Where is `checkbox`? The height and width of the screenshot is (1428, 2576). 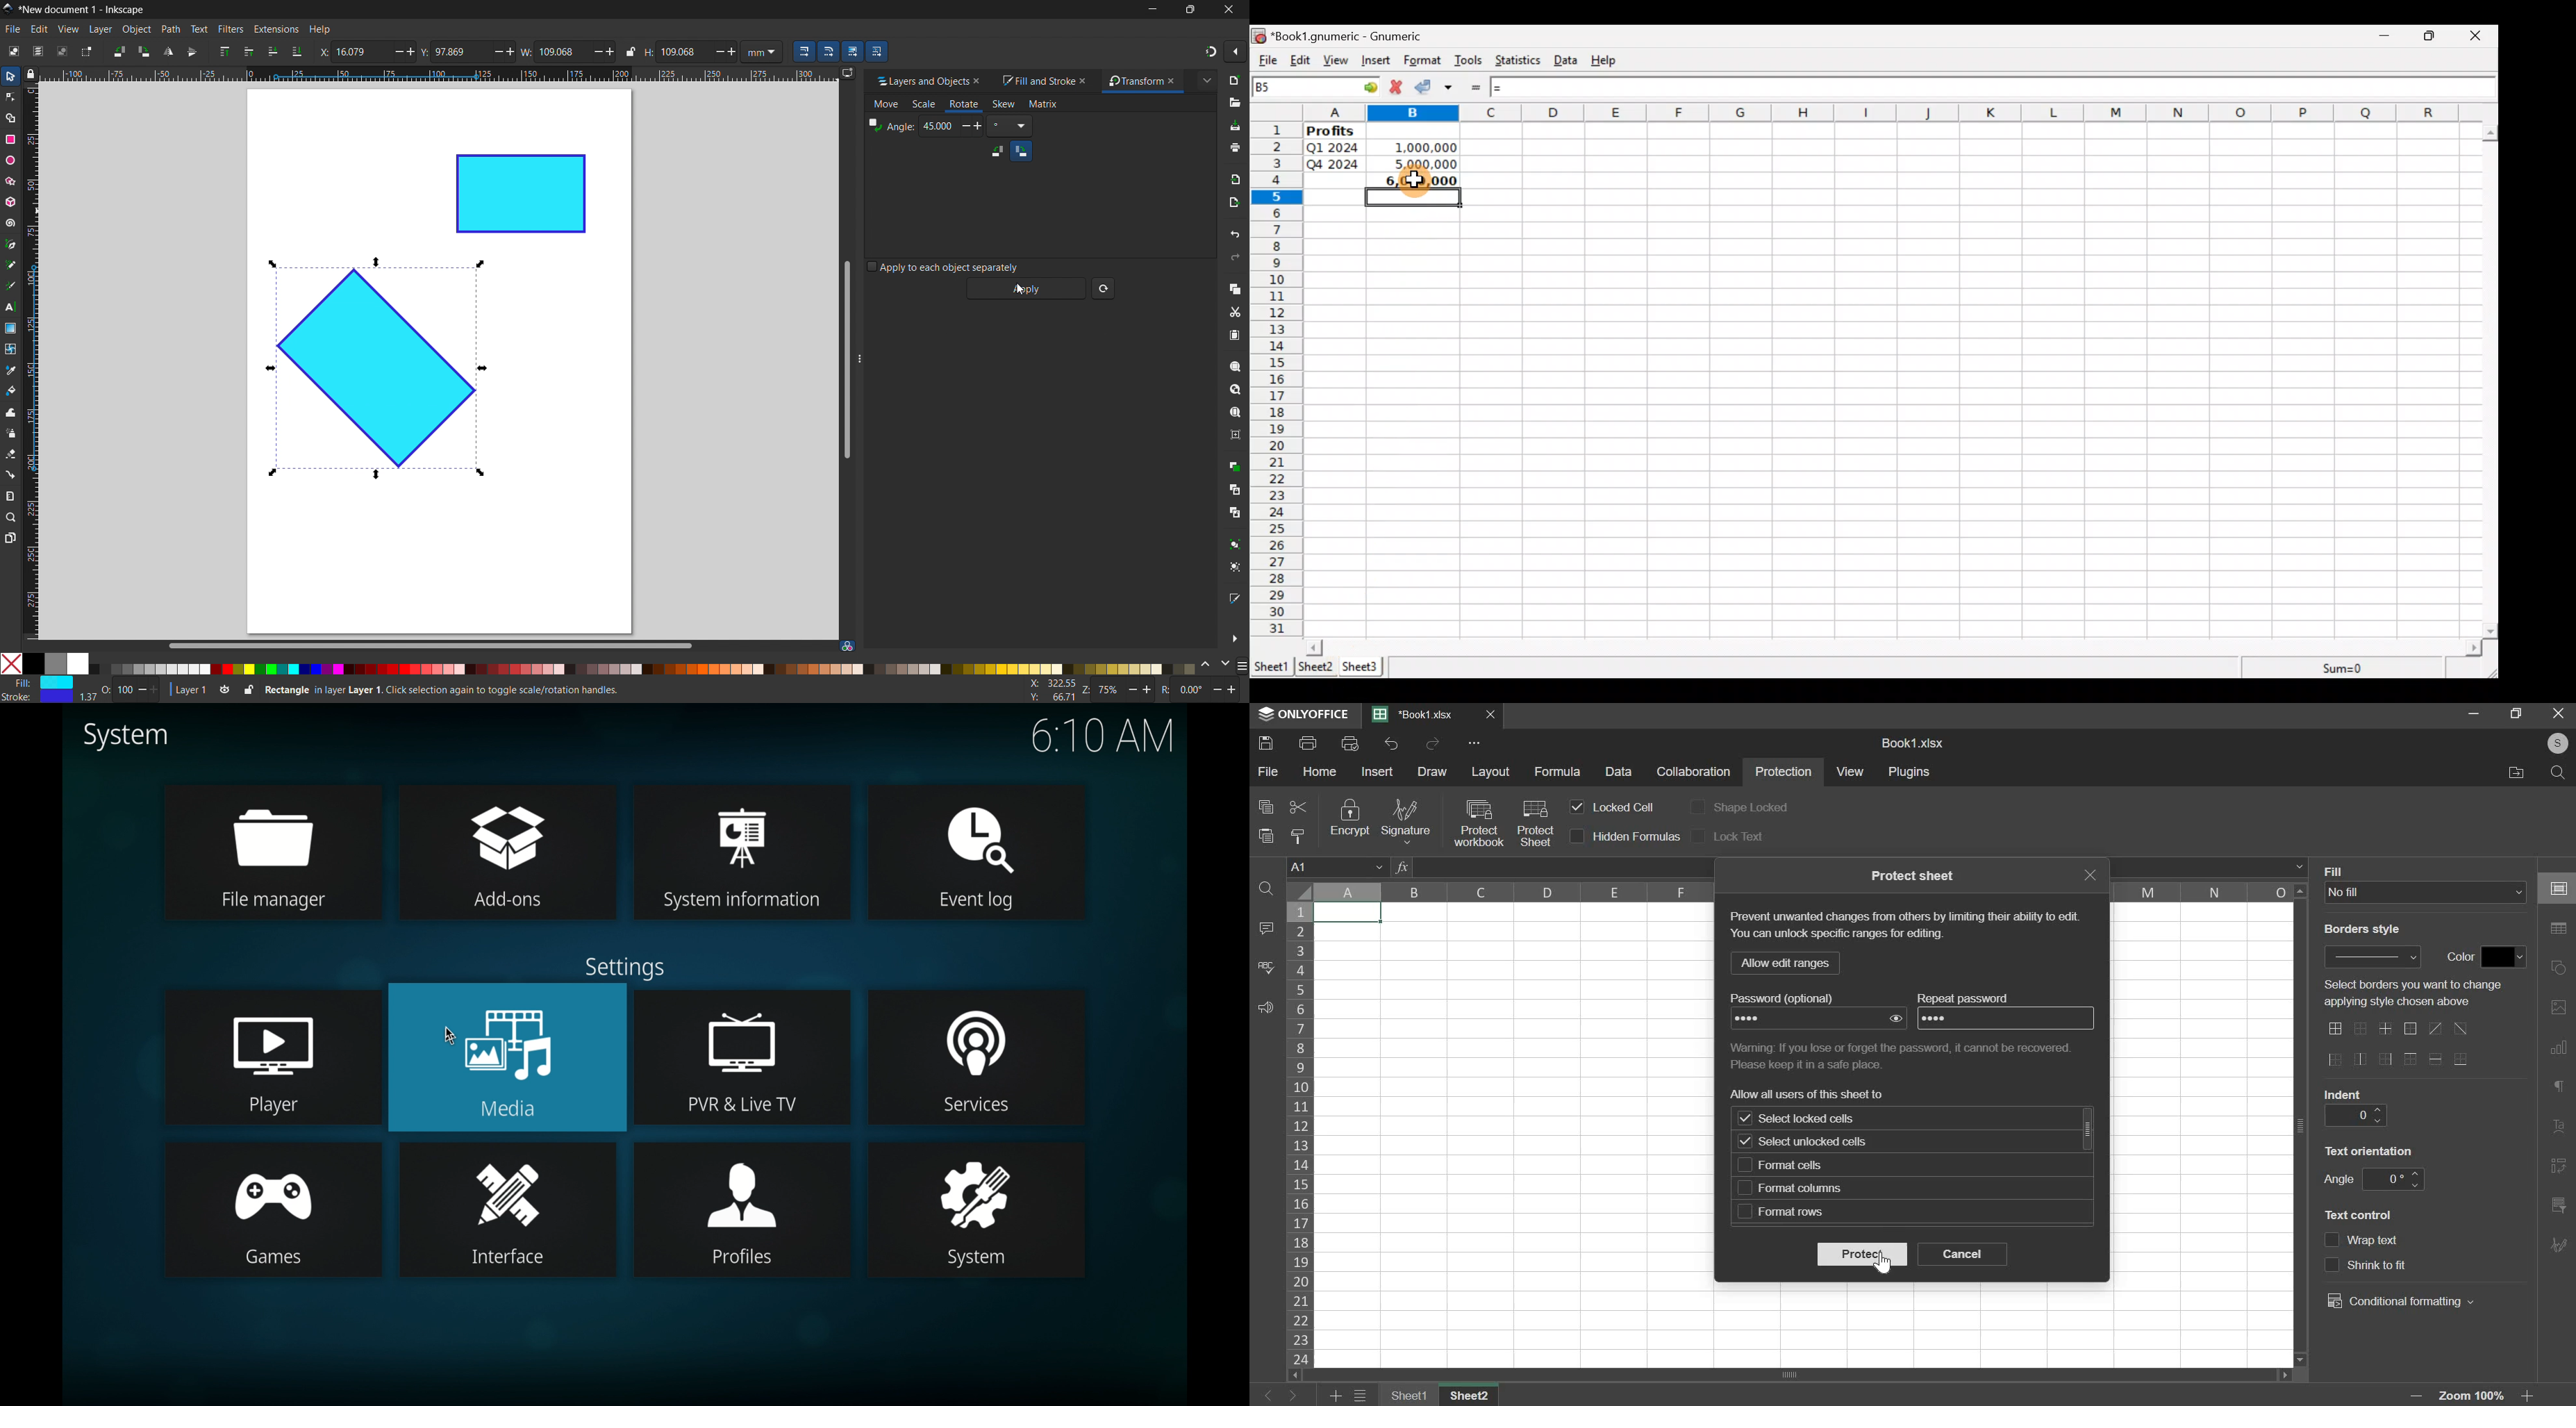
checkbox is located at coordinates (1745, 1188).